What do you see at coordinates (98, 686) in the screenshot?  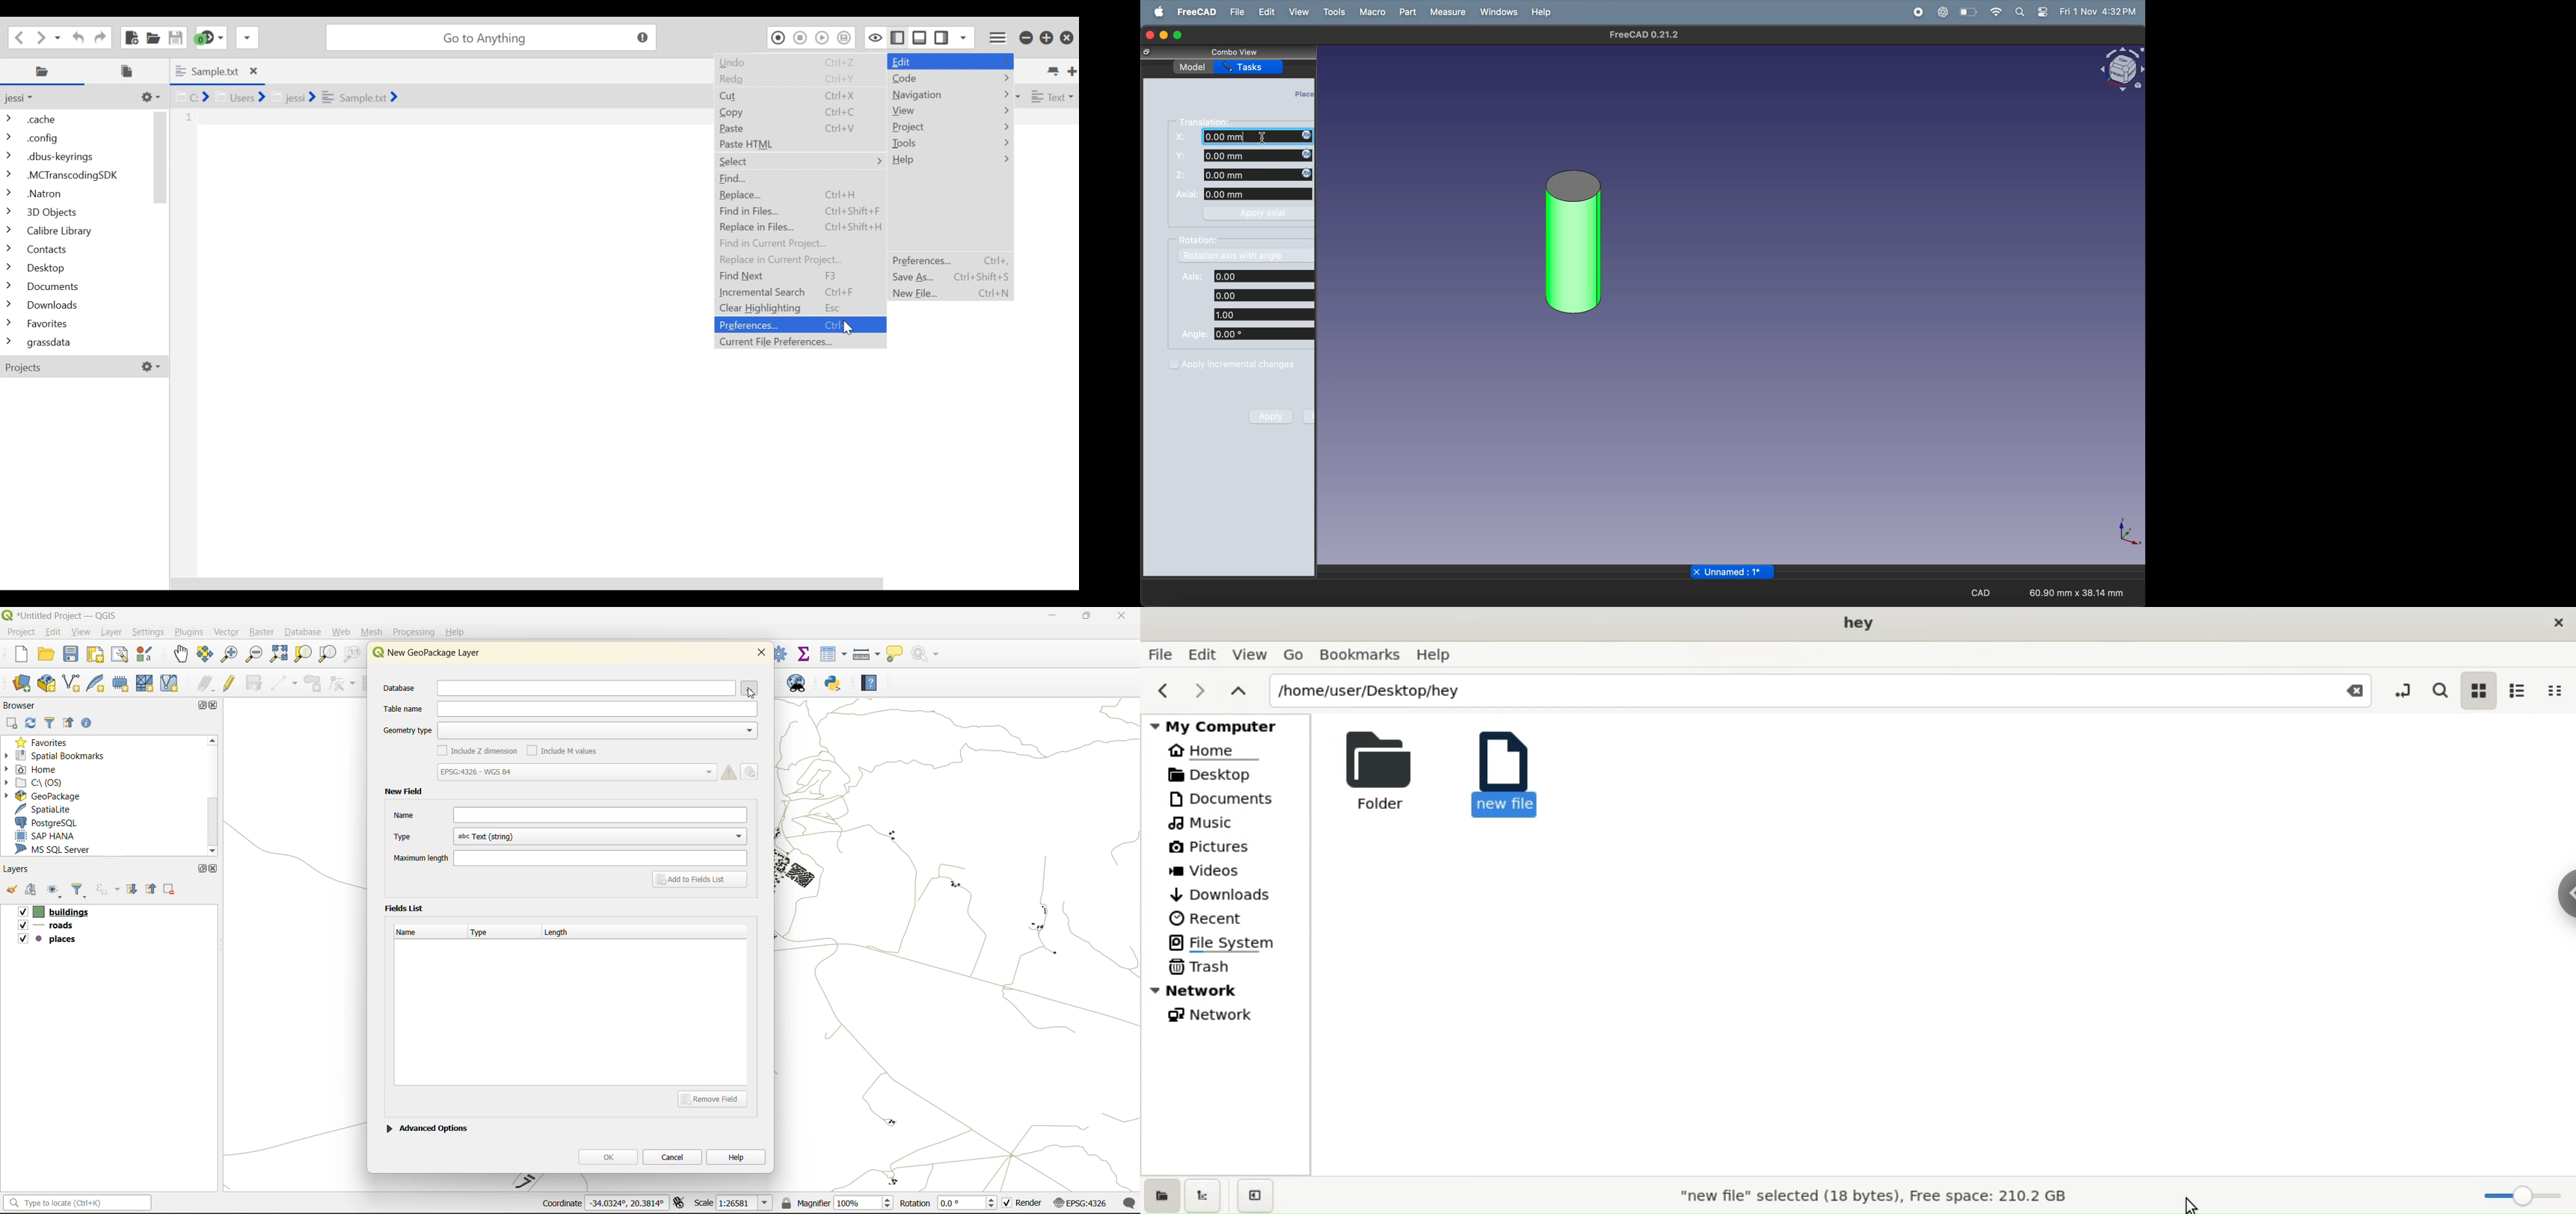 I see `new spatialite` at bounding box center [98, 686].